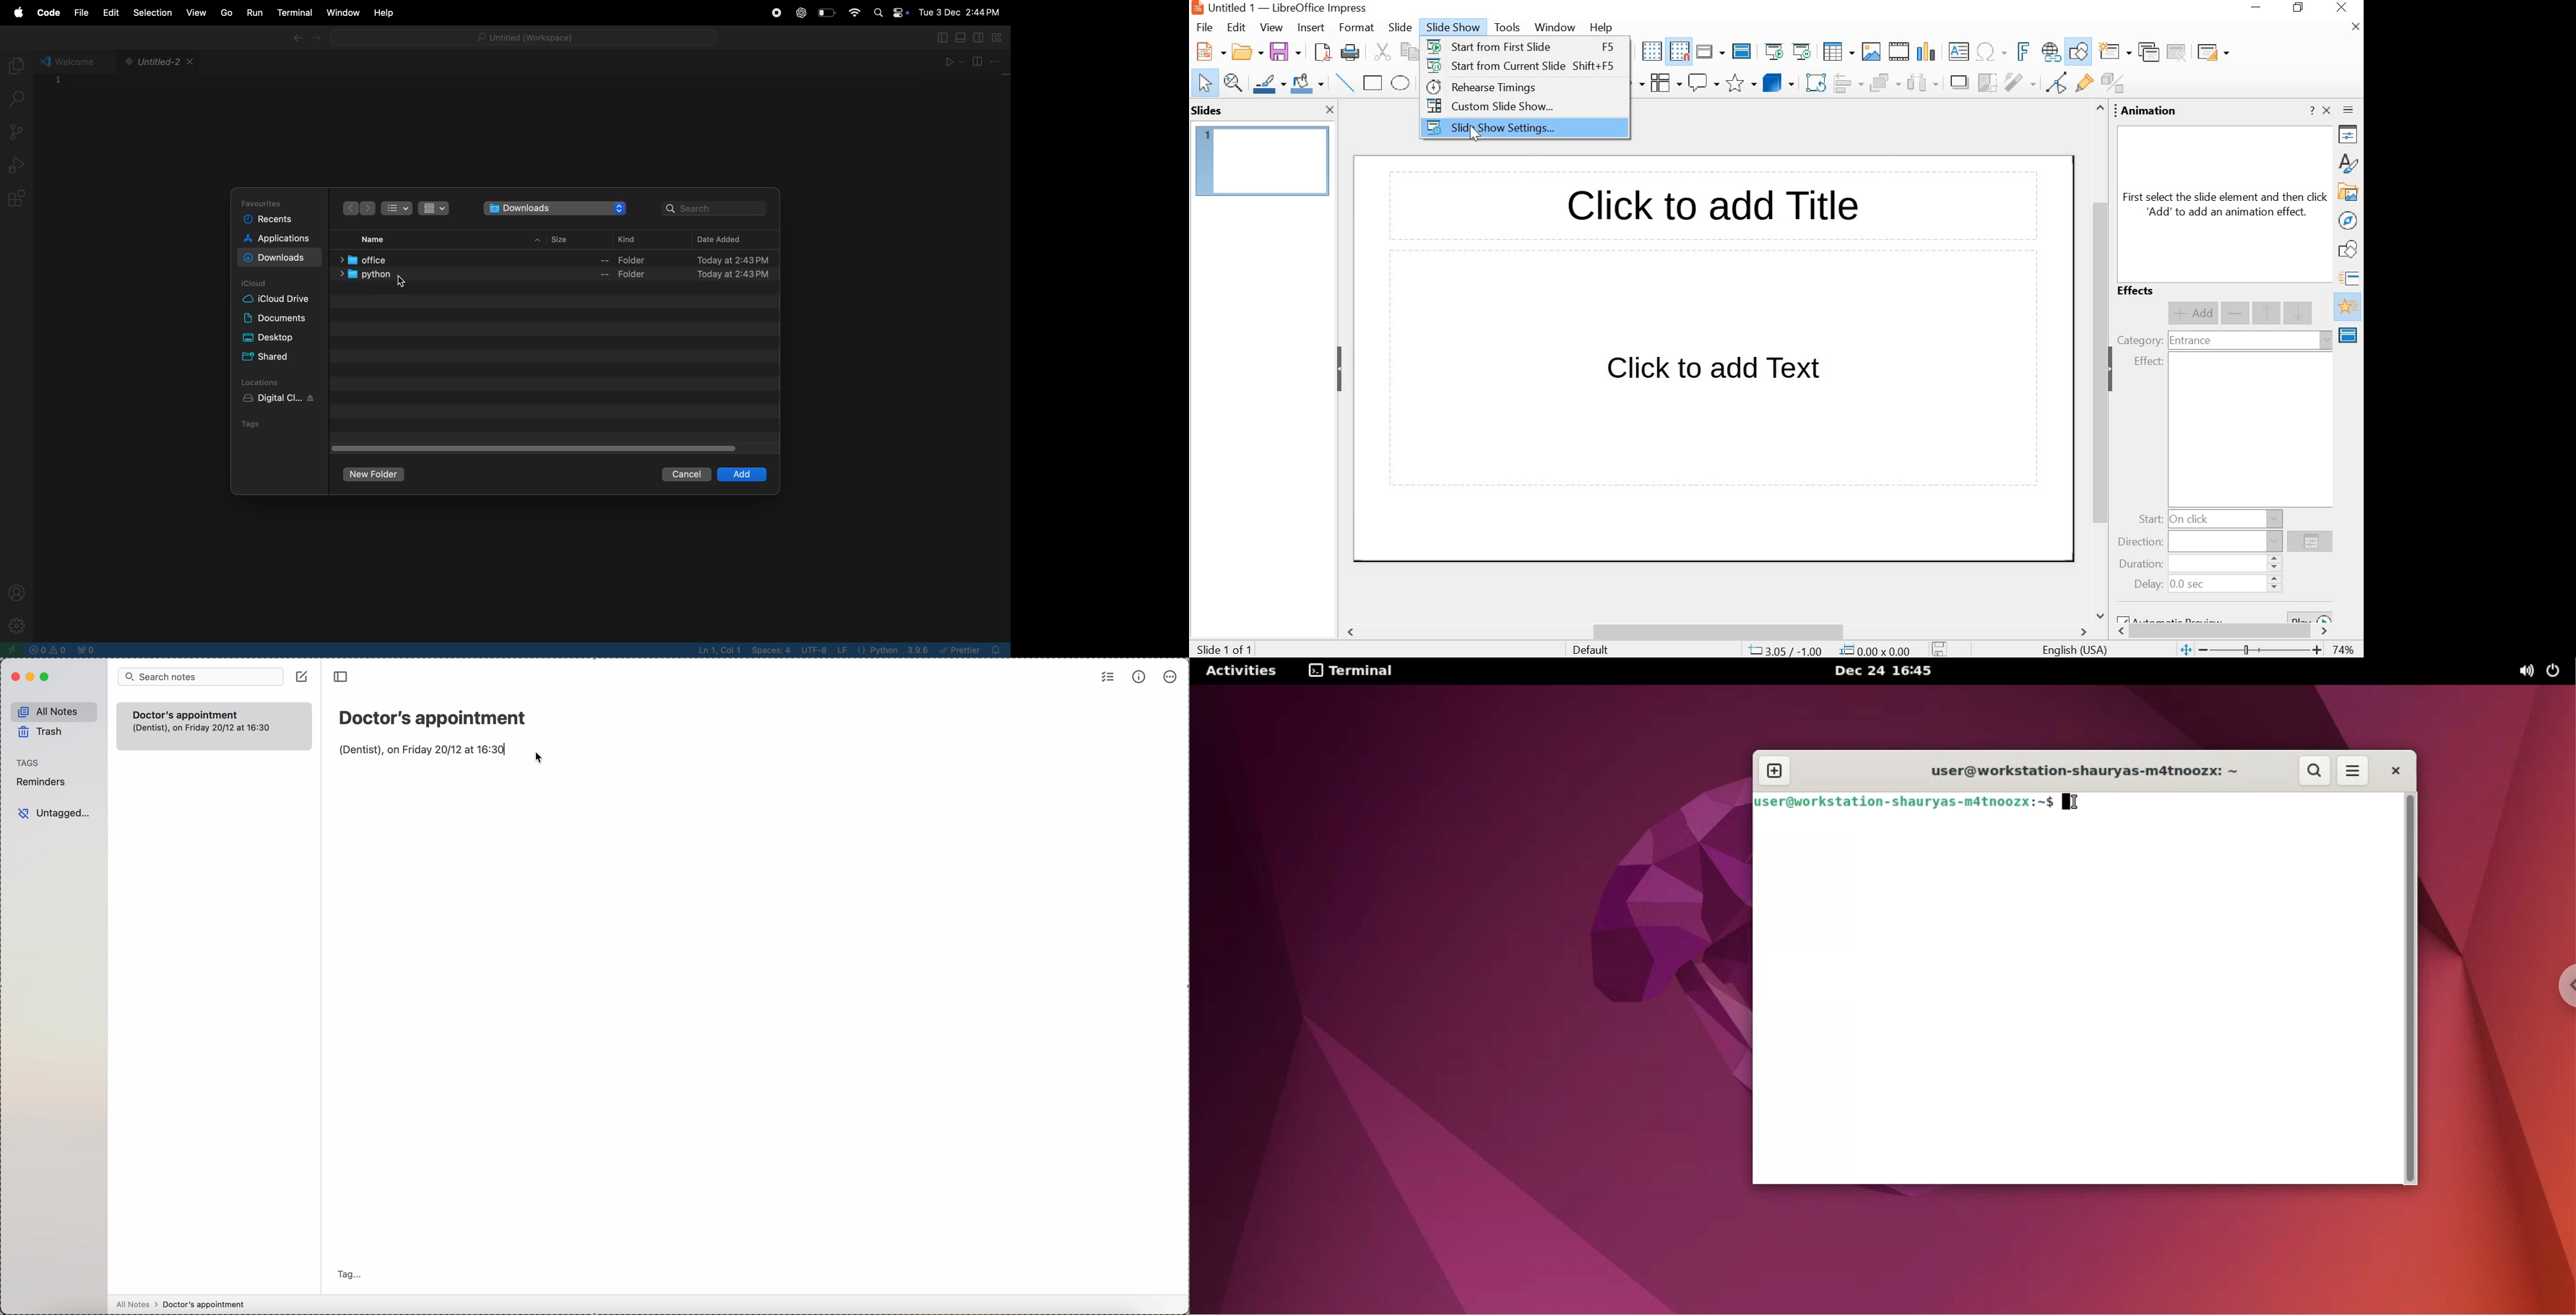 The image size is (2576, 1316). I want to click on insert image, so click(1871, 51).